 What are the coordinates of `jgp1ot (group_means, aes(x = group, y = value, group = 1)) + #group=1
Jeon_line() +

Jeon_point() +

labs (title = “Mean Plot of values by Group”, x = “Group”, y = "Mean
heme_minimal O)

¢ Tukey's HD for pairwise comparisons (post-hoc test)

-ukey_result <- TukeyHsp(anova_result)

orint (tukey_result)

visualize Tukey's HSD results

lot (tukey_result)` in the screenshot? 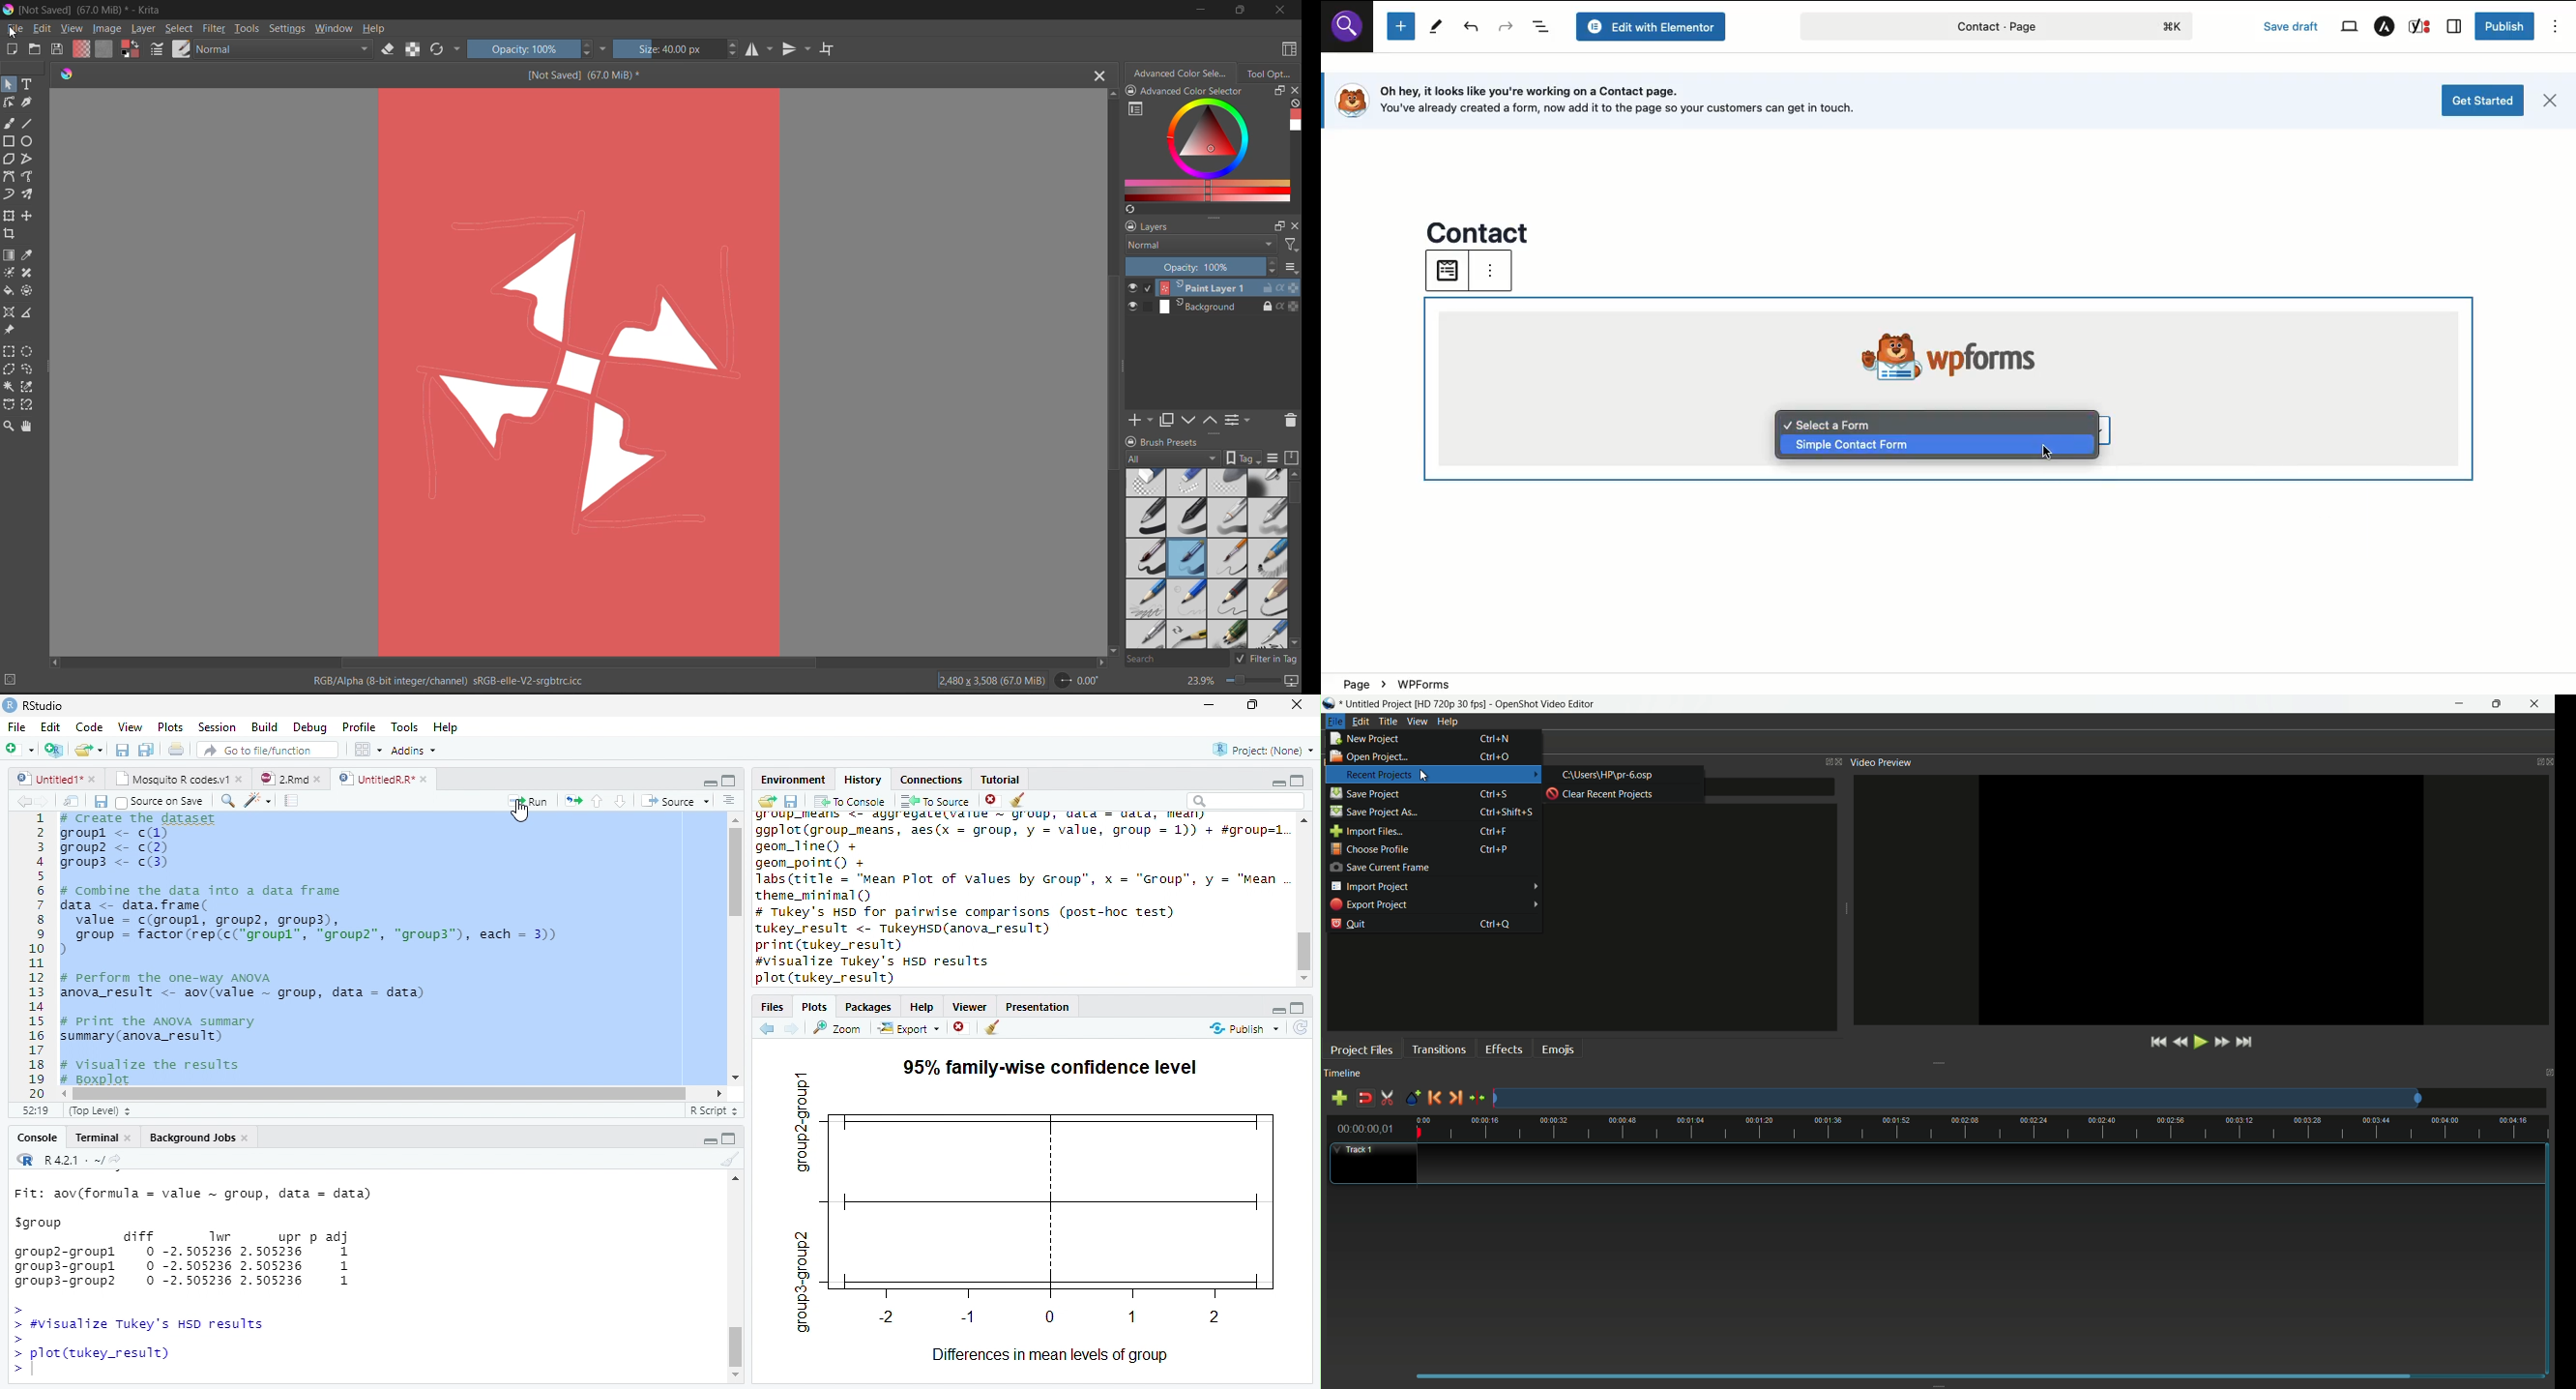 It's located at (1017, 899).